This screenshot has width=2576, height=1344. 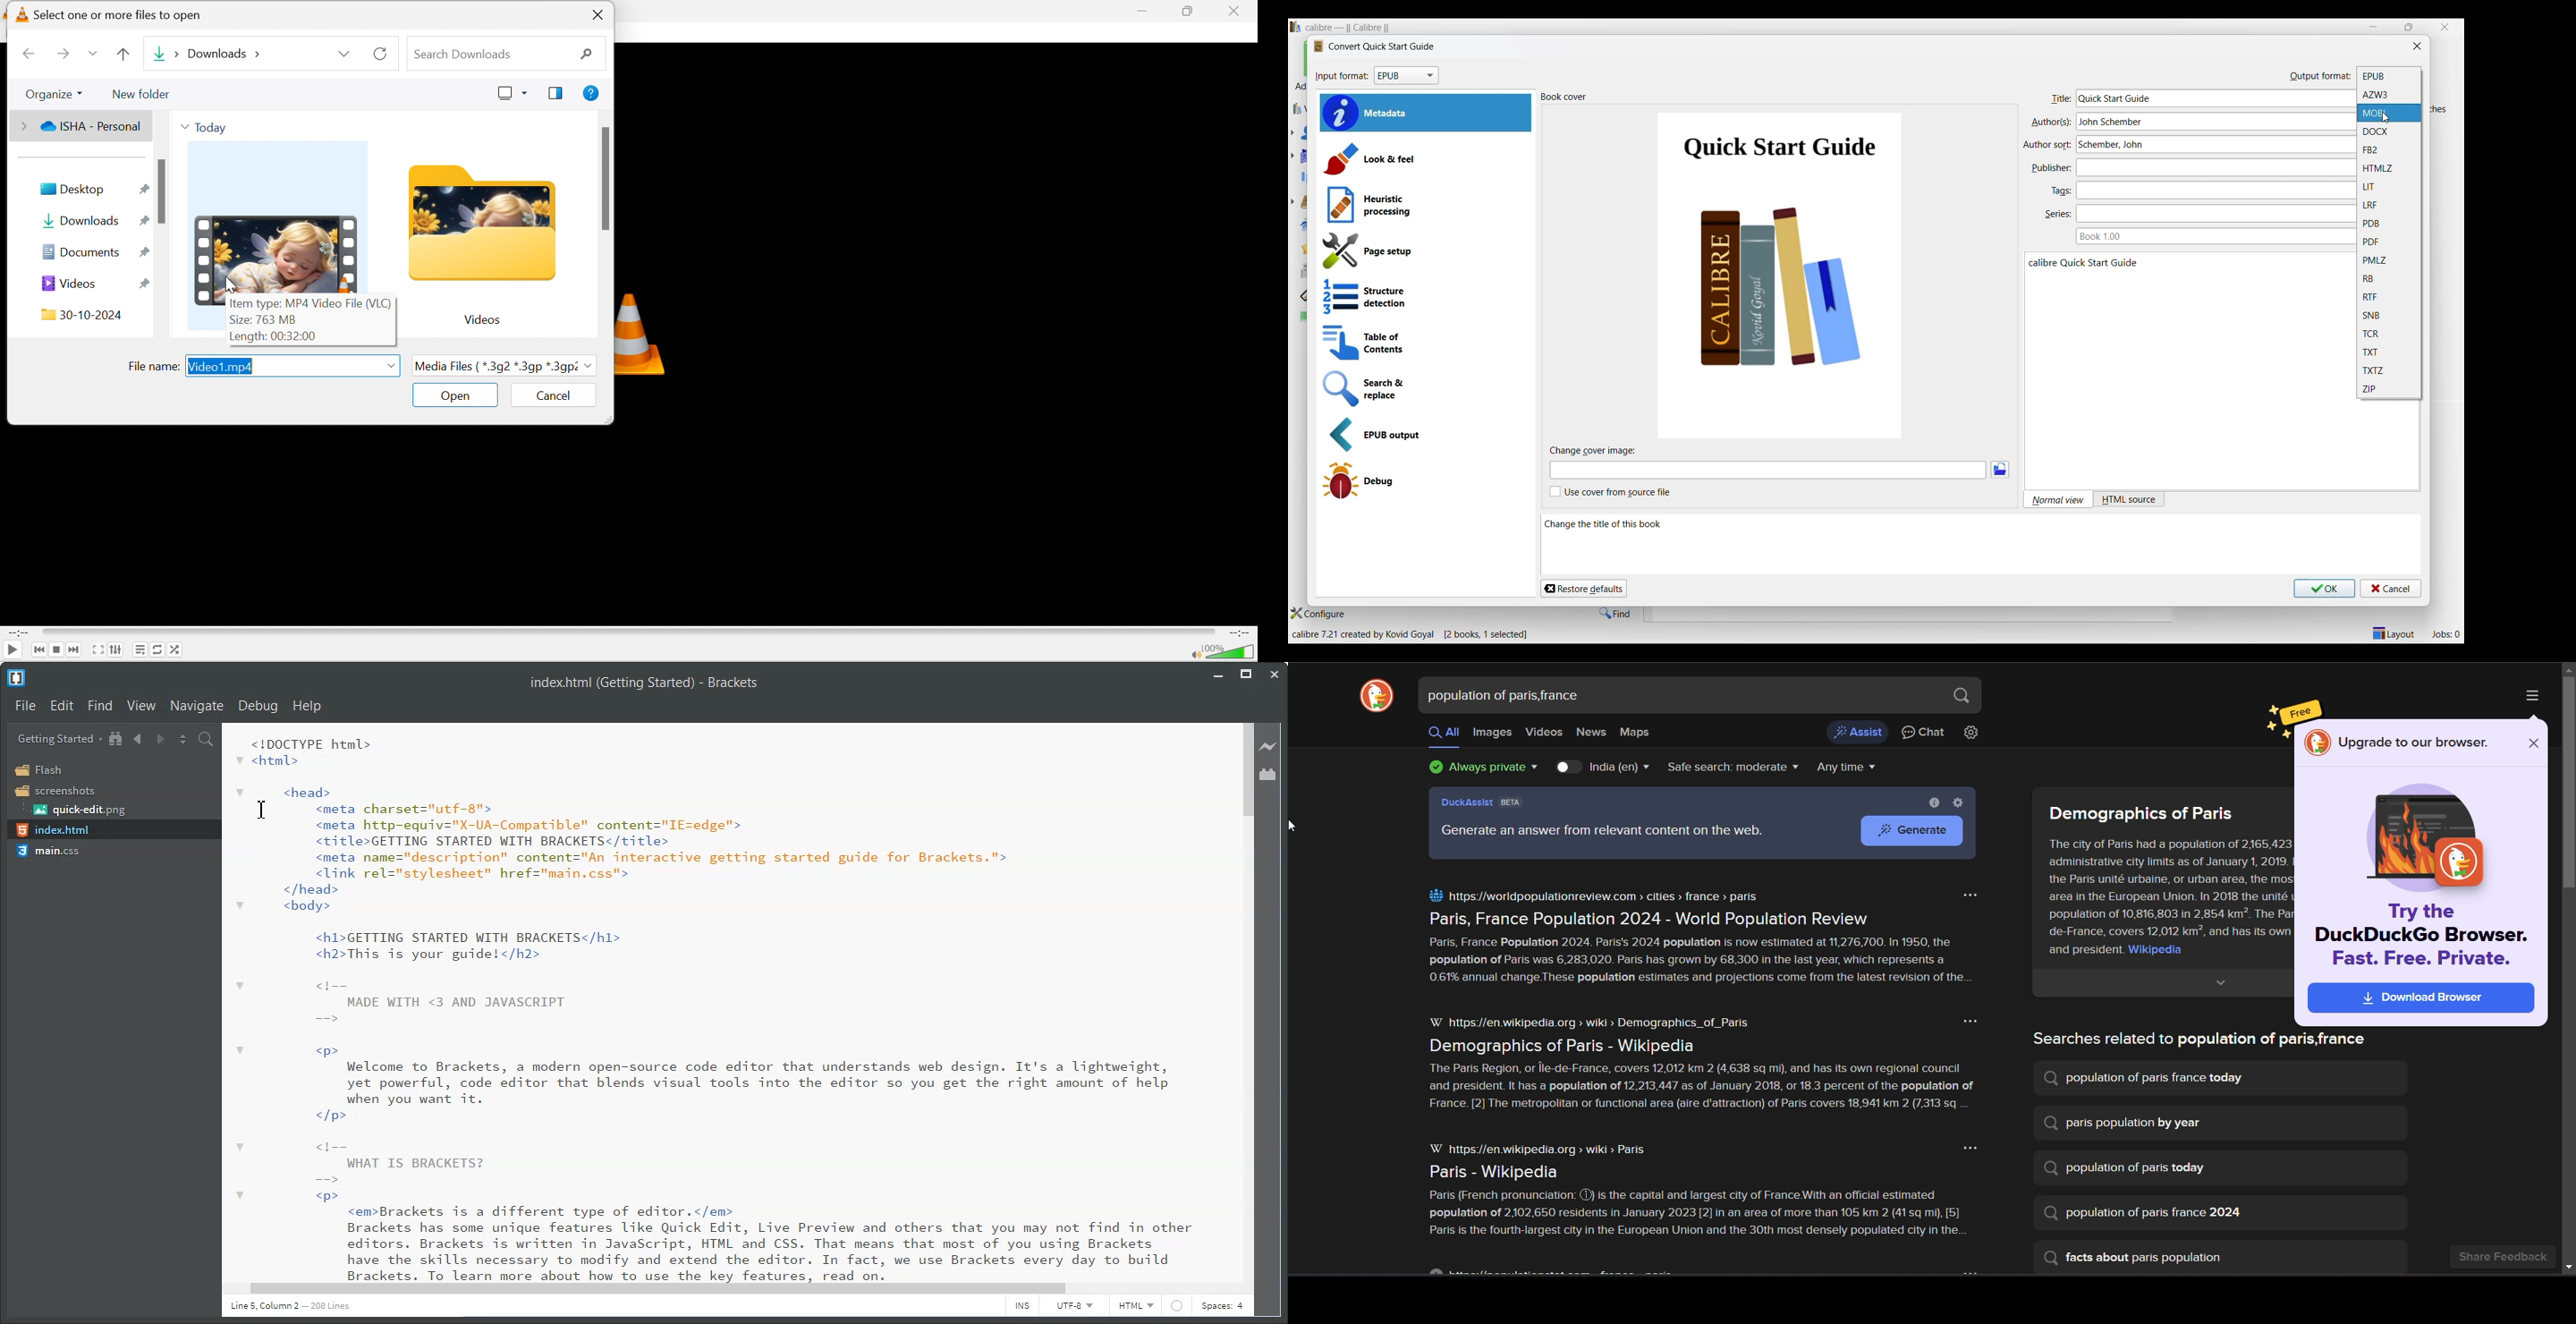 I want to click on Save, so click(x=2326, y=588).